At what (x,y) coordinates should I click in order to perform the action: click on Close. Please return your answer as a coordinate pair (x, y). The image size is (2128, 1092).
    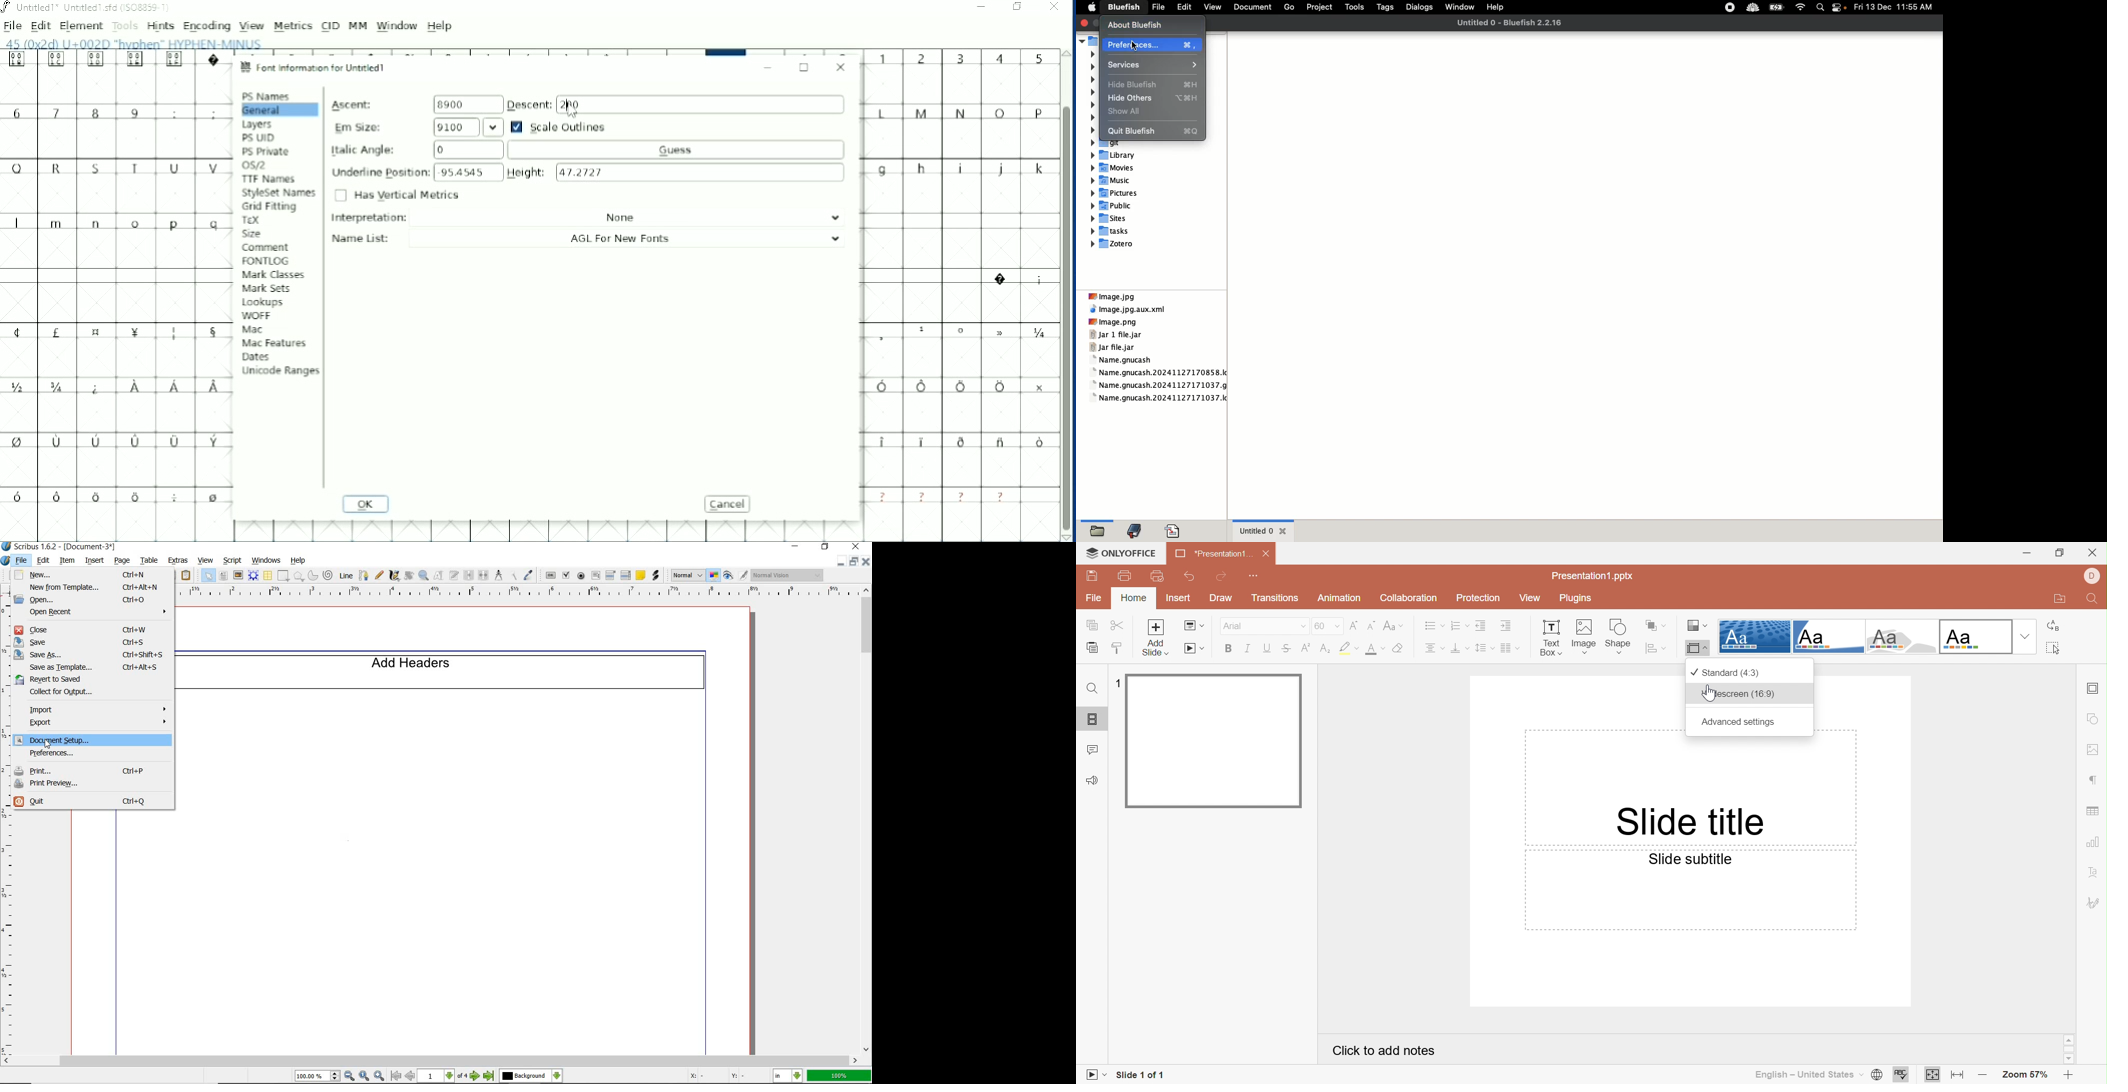
    Looking at the image, I should click on (841, 65).